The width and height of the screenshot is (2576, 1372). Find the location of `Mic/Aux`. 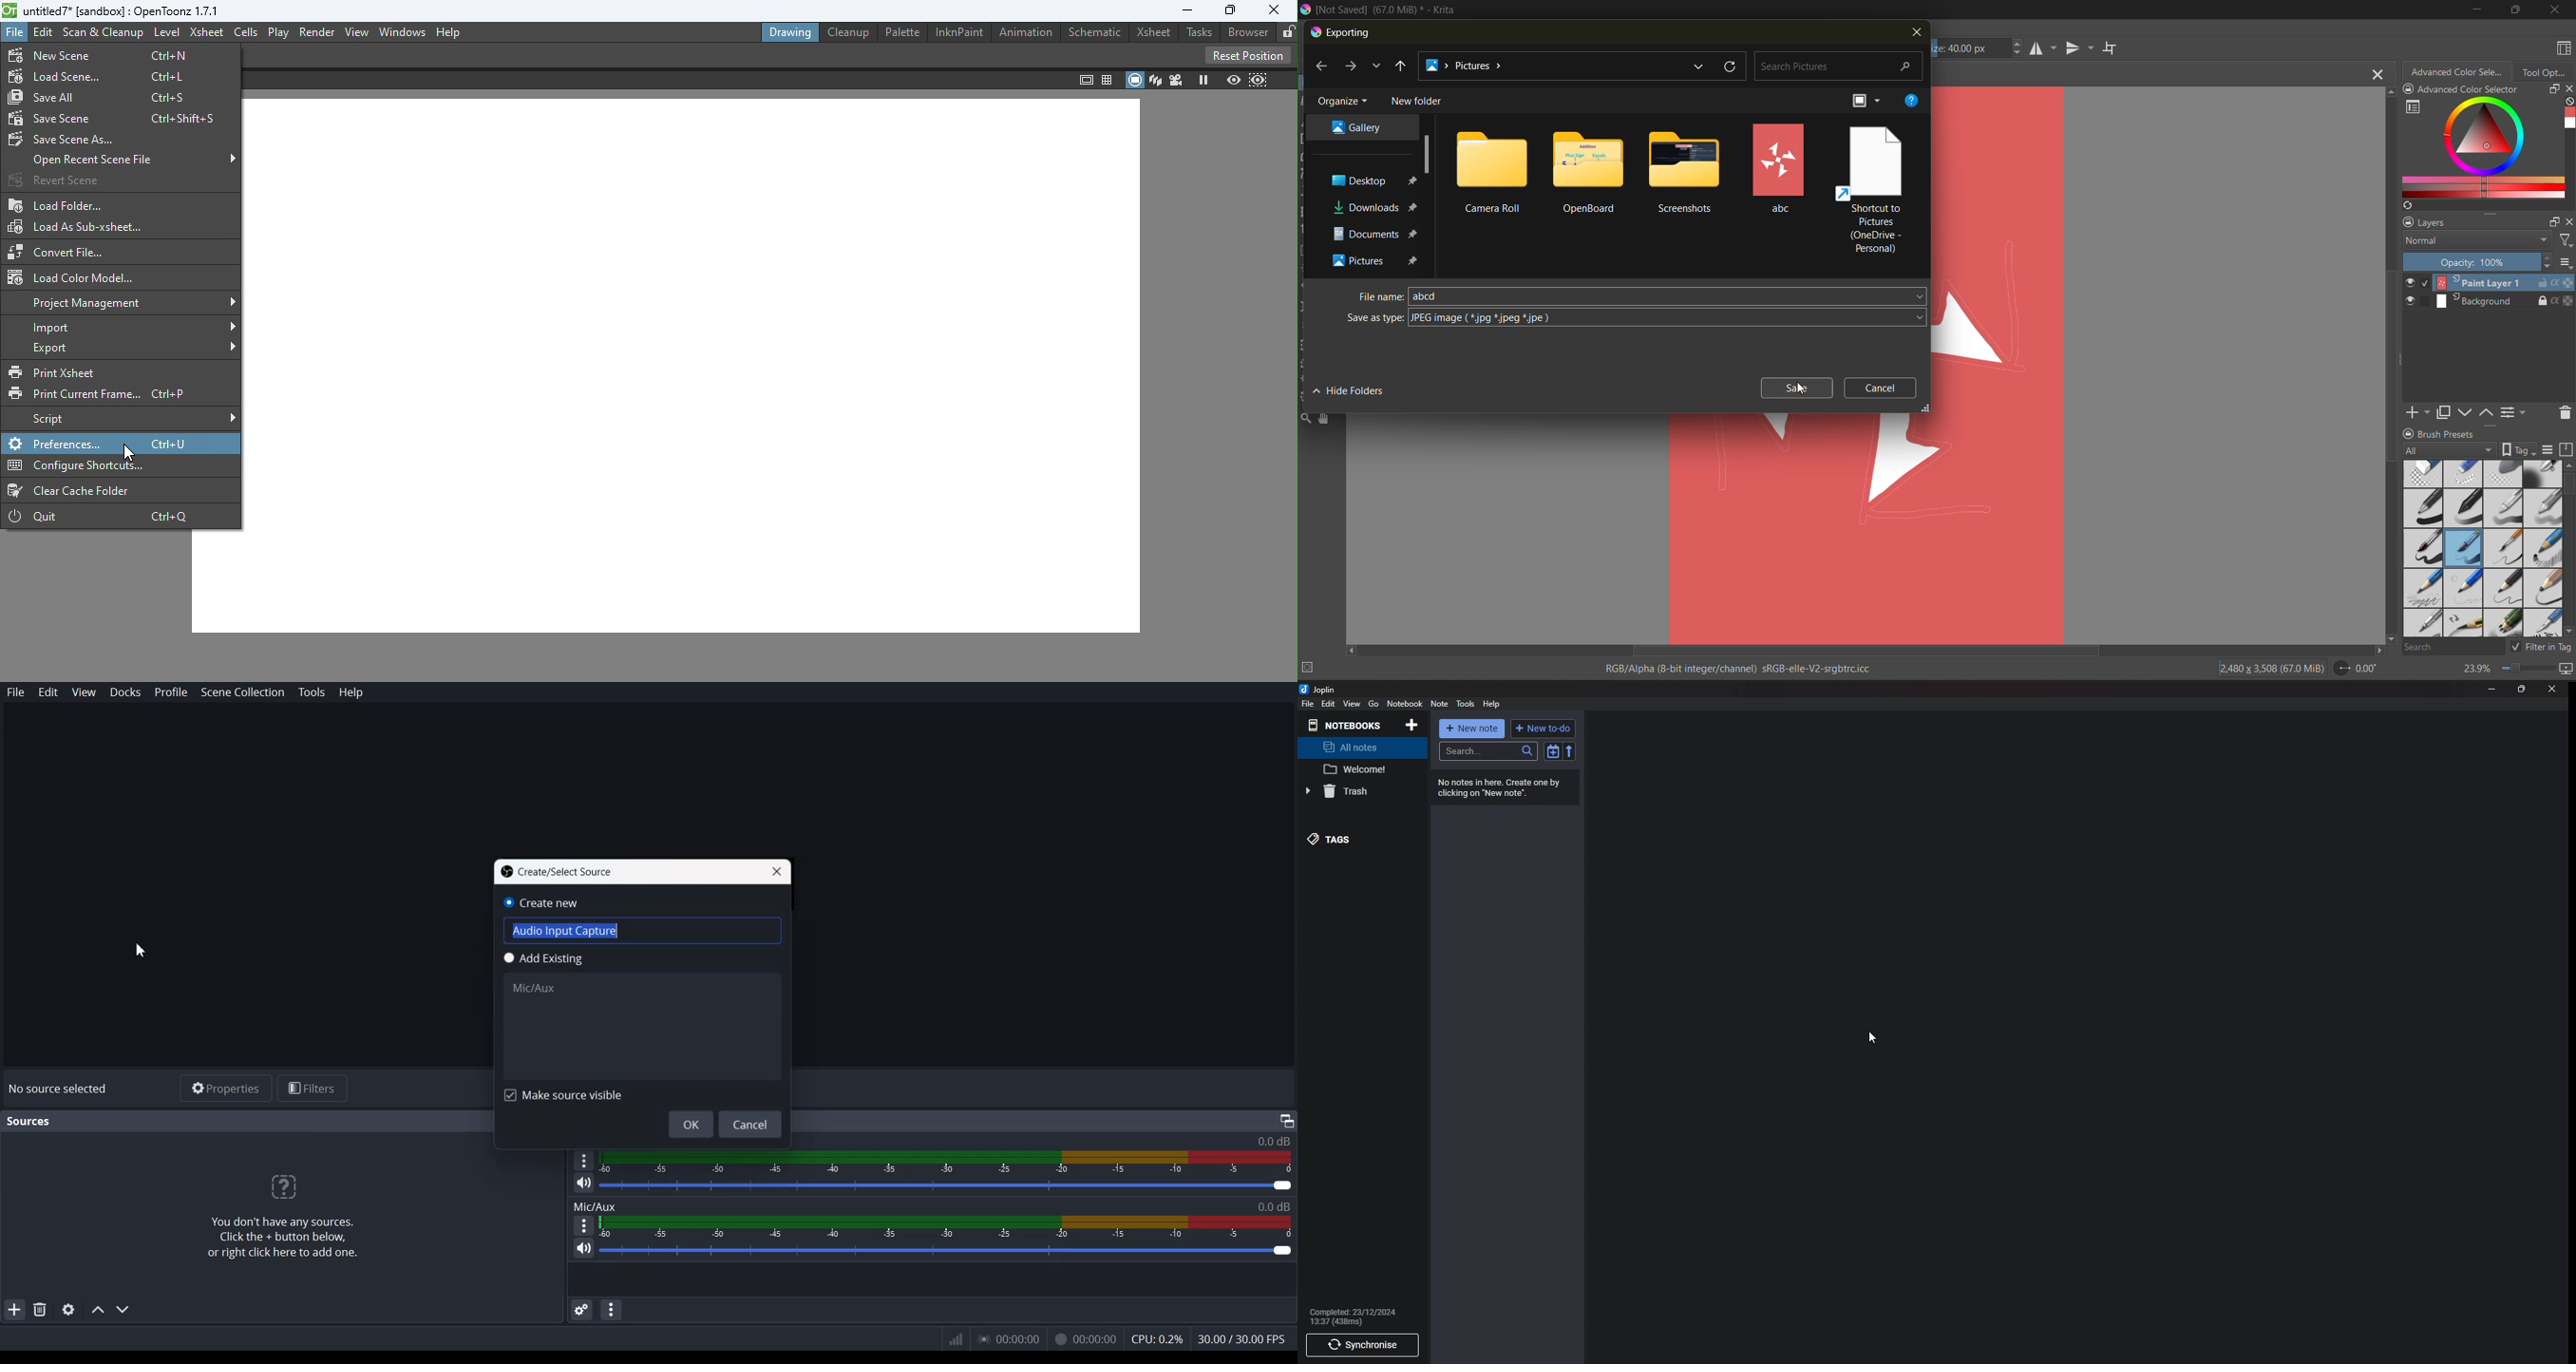

Mic/Aux is located at coordinates (535, 987).